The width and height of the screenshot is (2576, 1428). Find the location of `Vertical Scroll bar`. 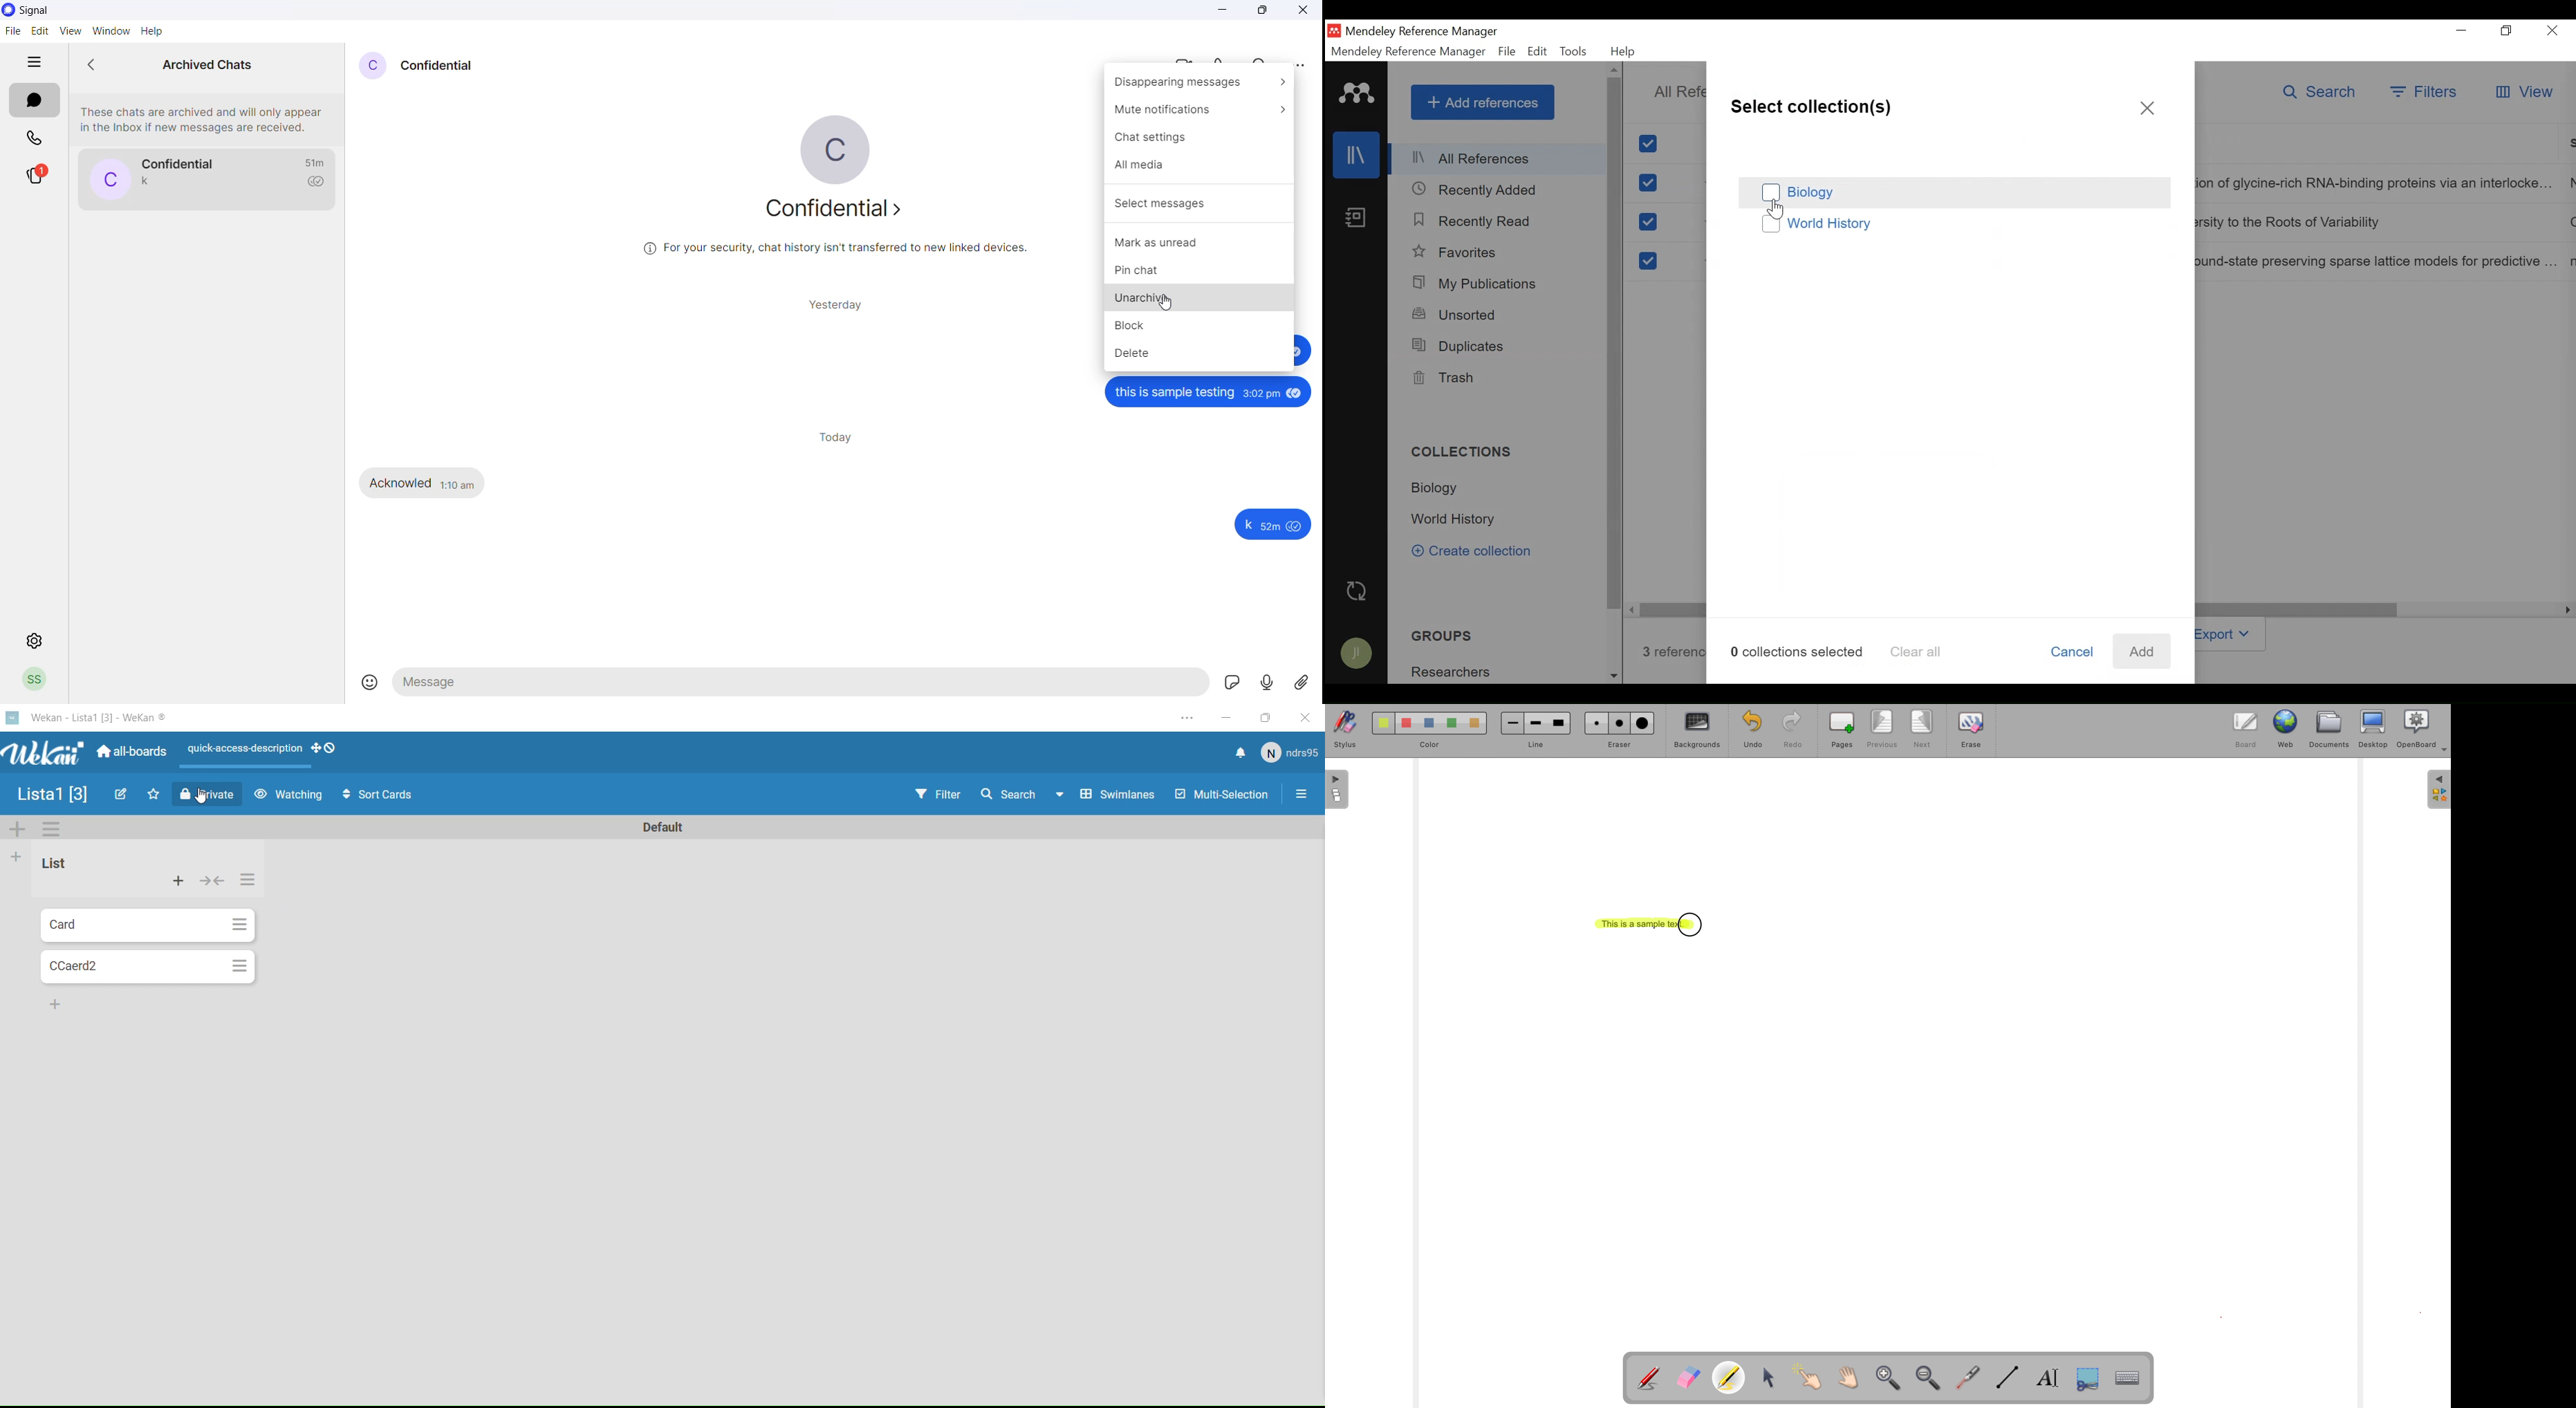

Vertical Scroll bar is located at coordinates (1616, 345).